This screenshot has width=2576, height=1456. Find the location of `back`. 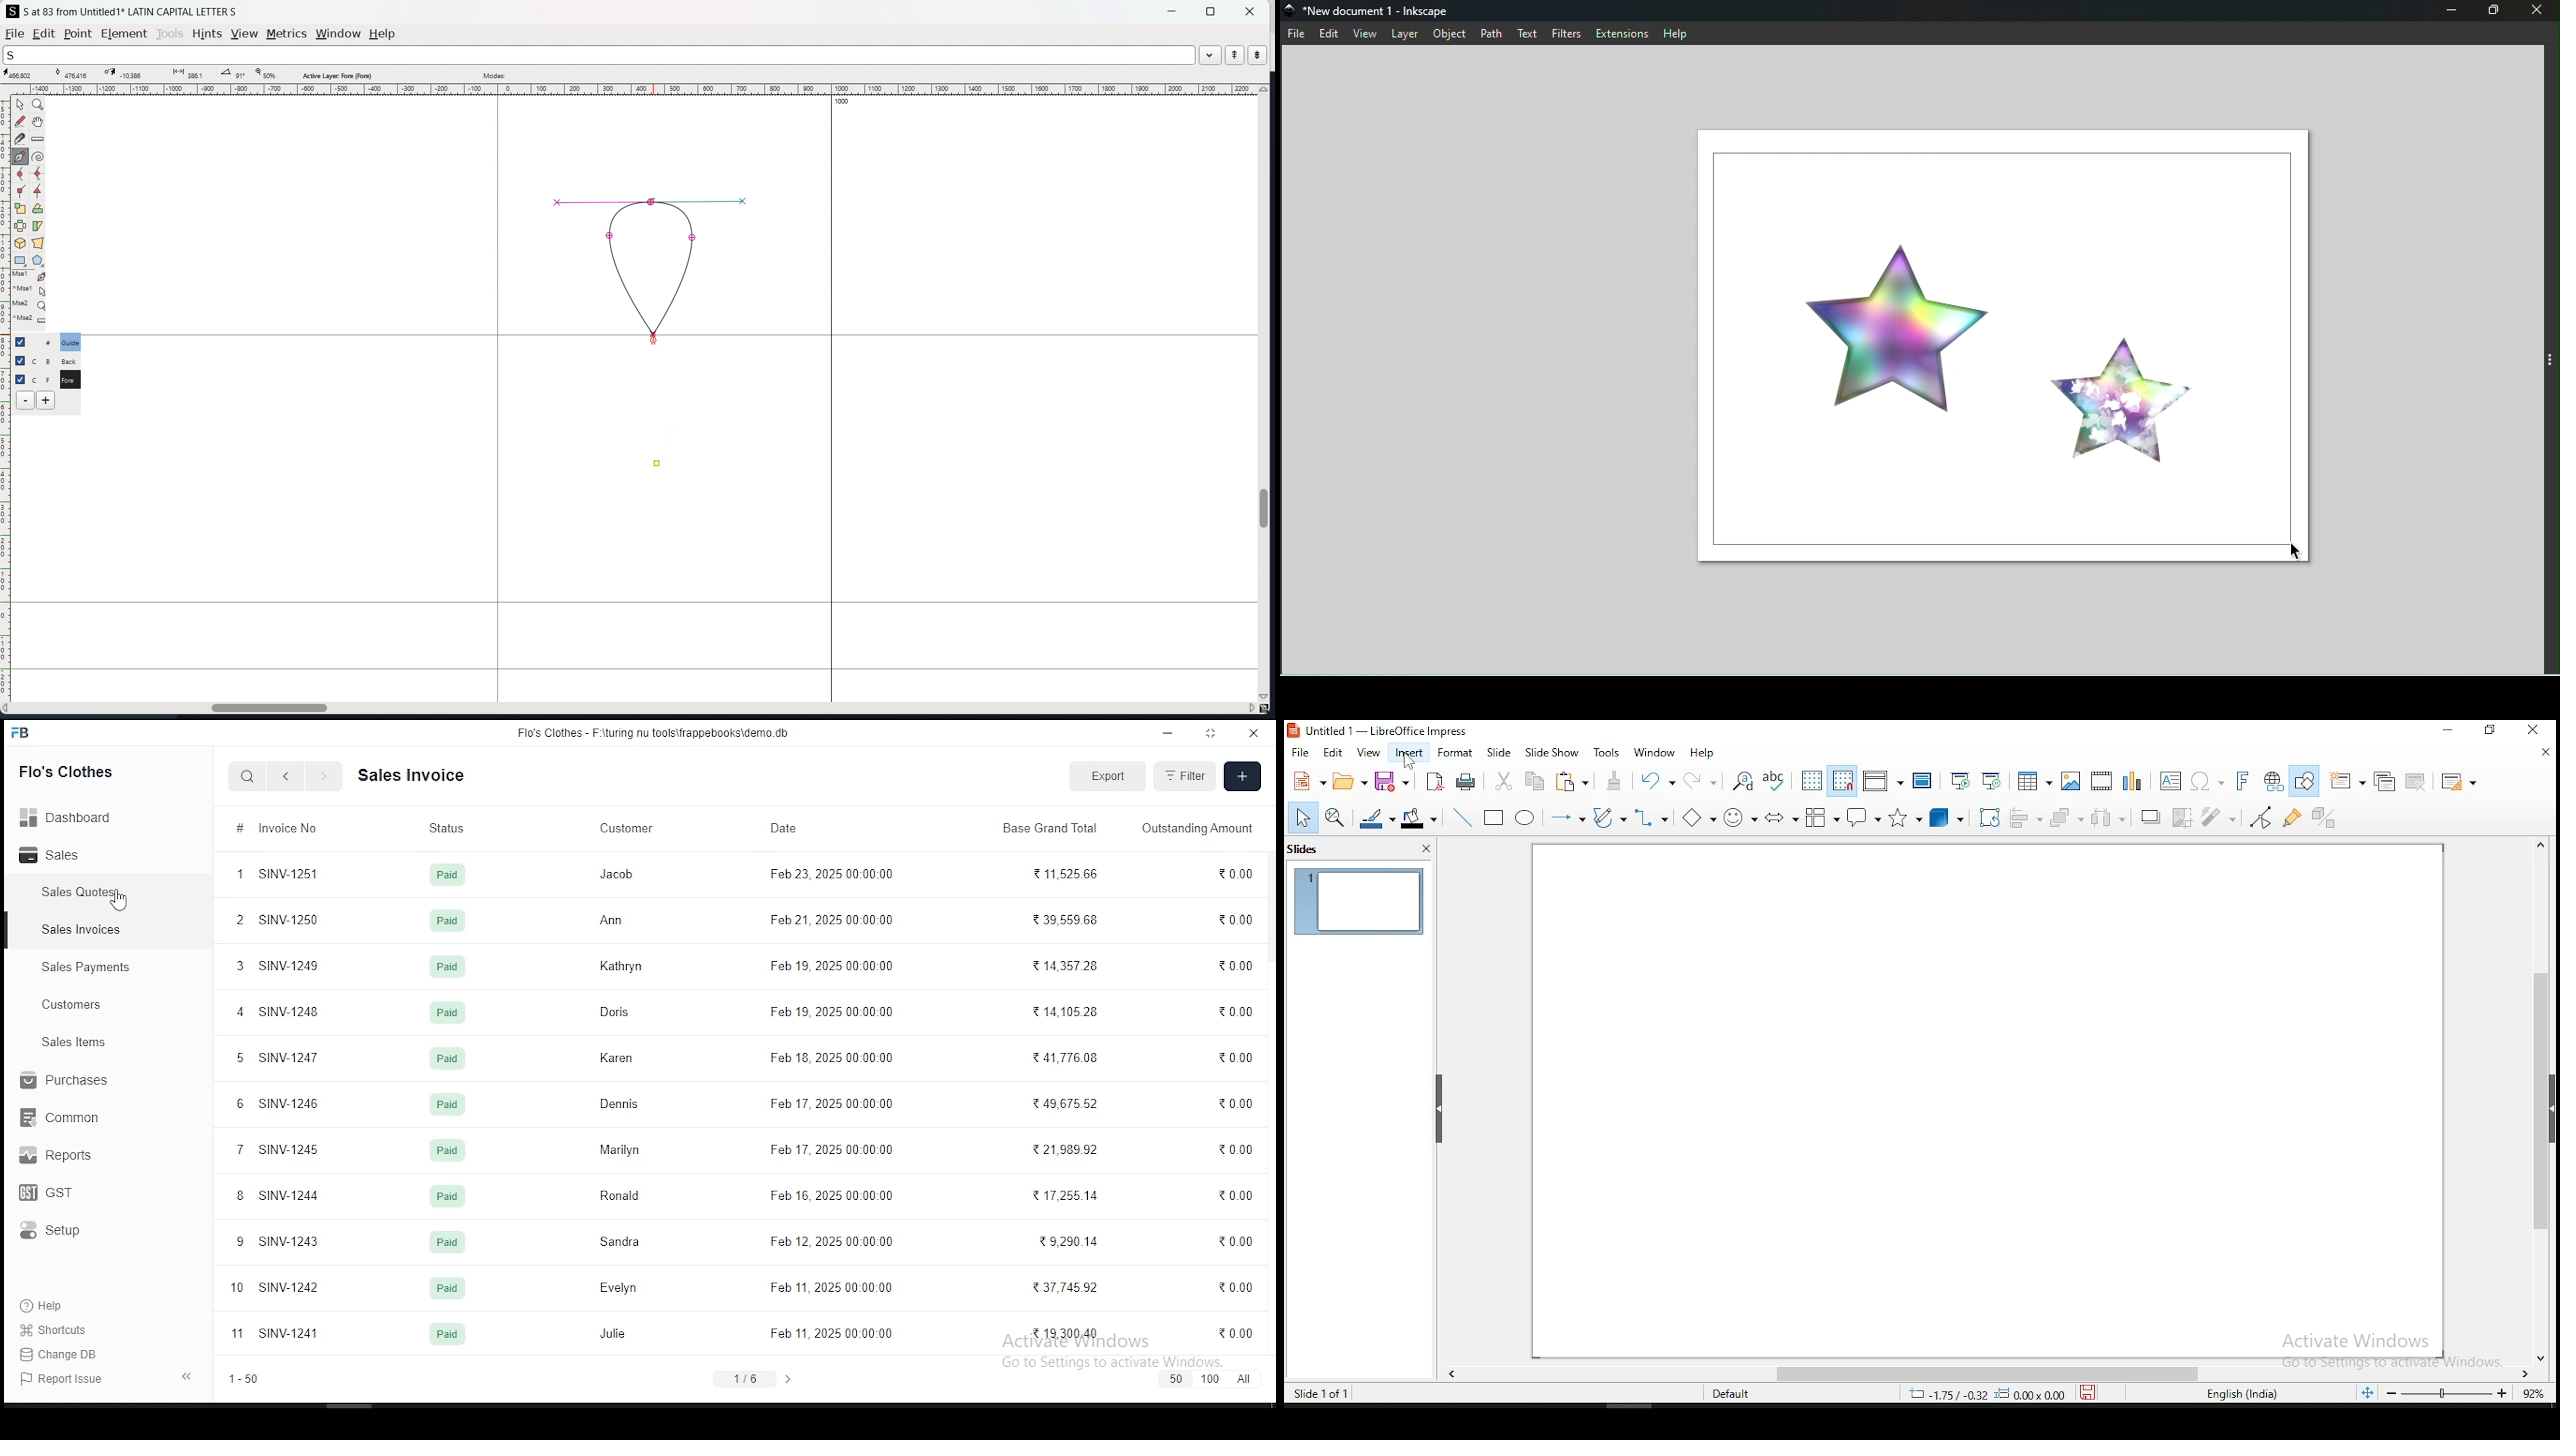

back is located at coordinates (283, 775).